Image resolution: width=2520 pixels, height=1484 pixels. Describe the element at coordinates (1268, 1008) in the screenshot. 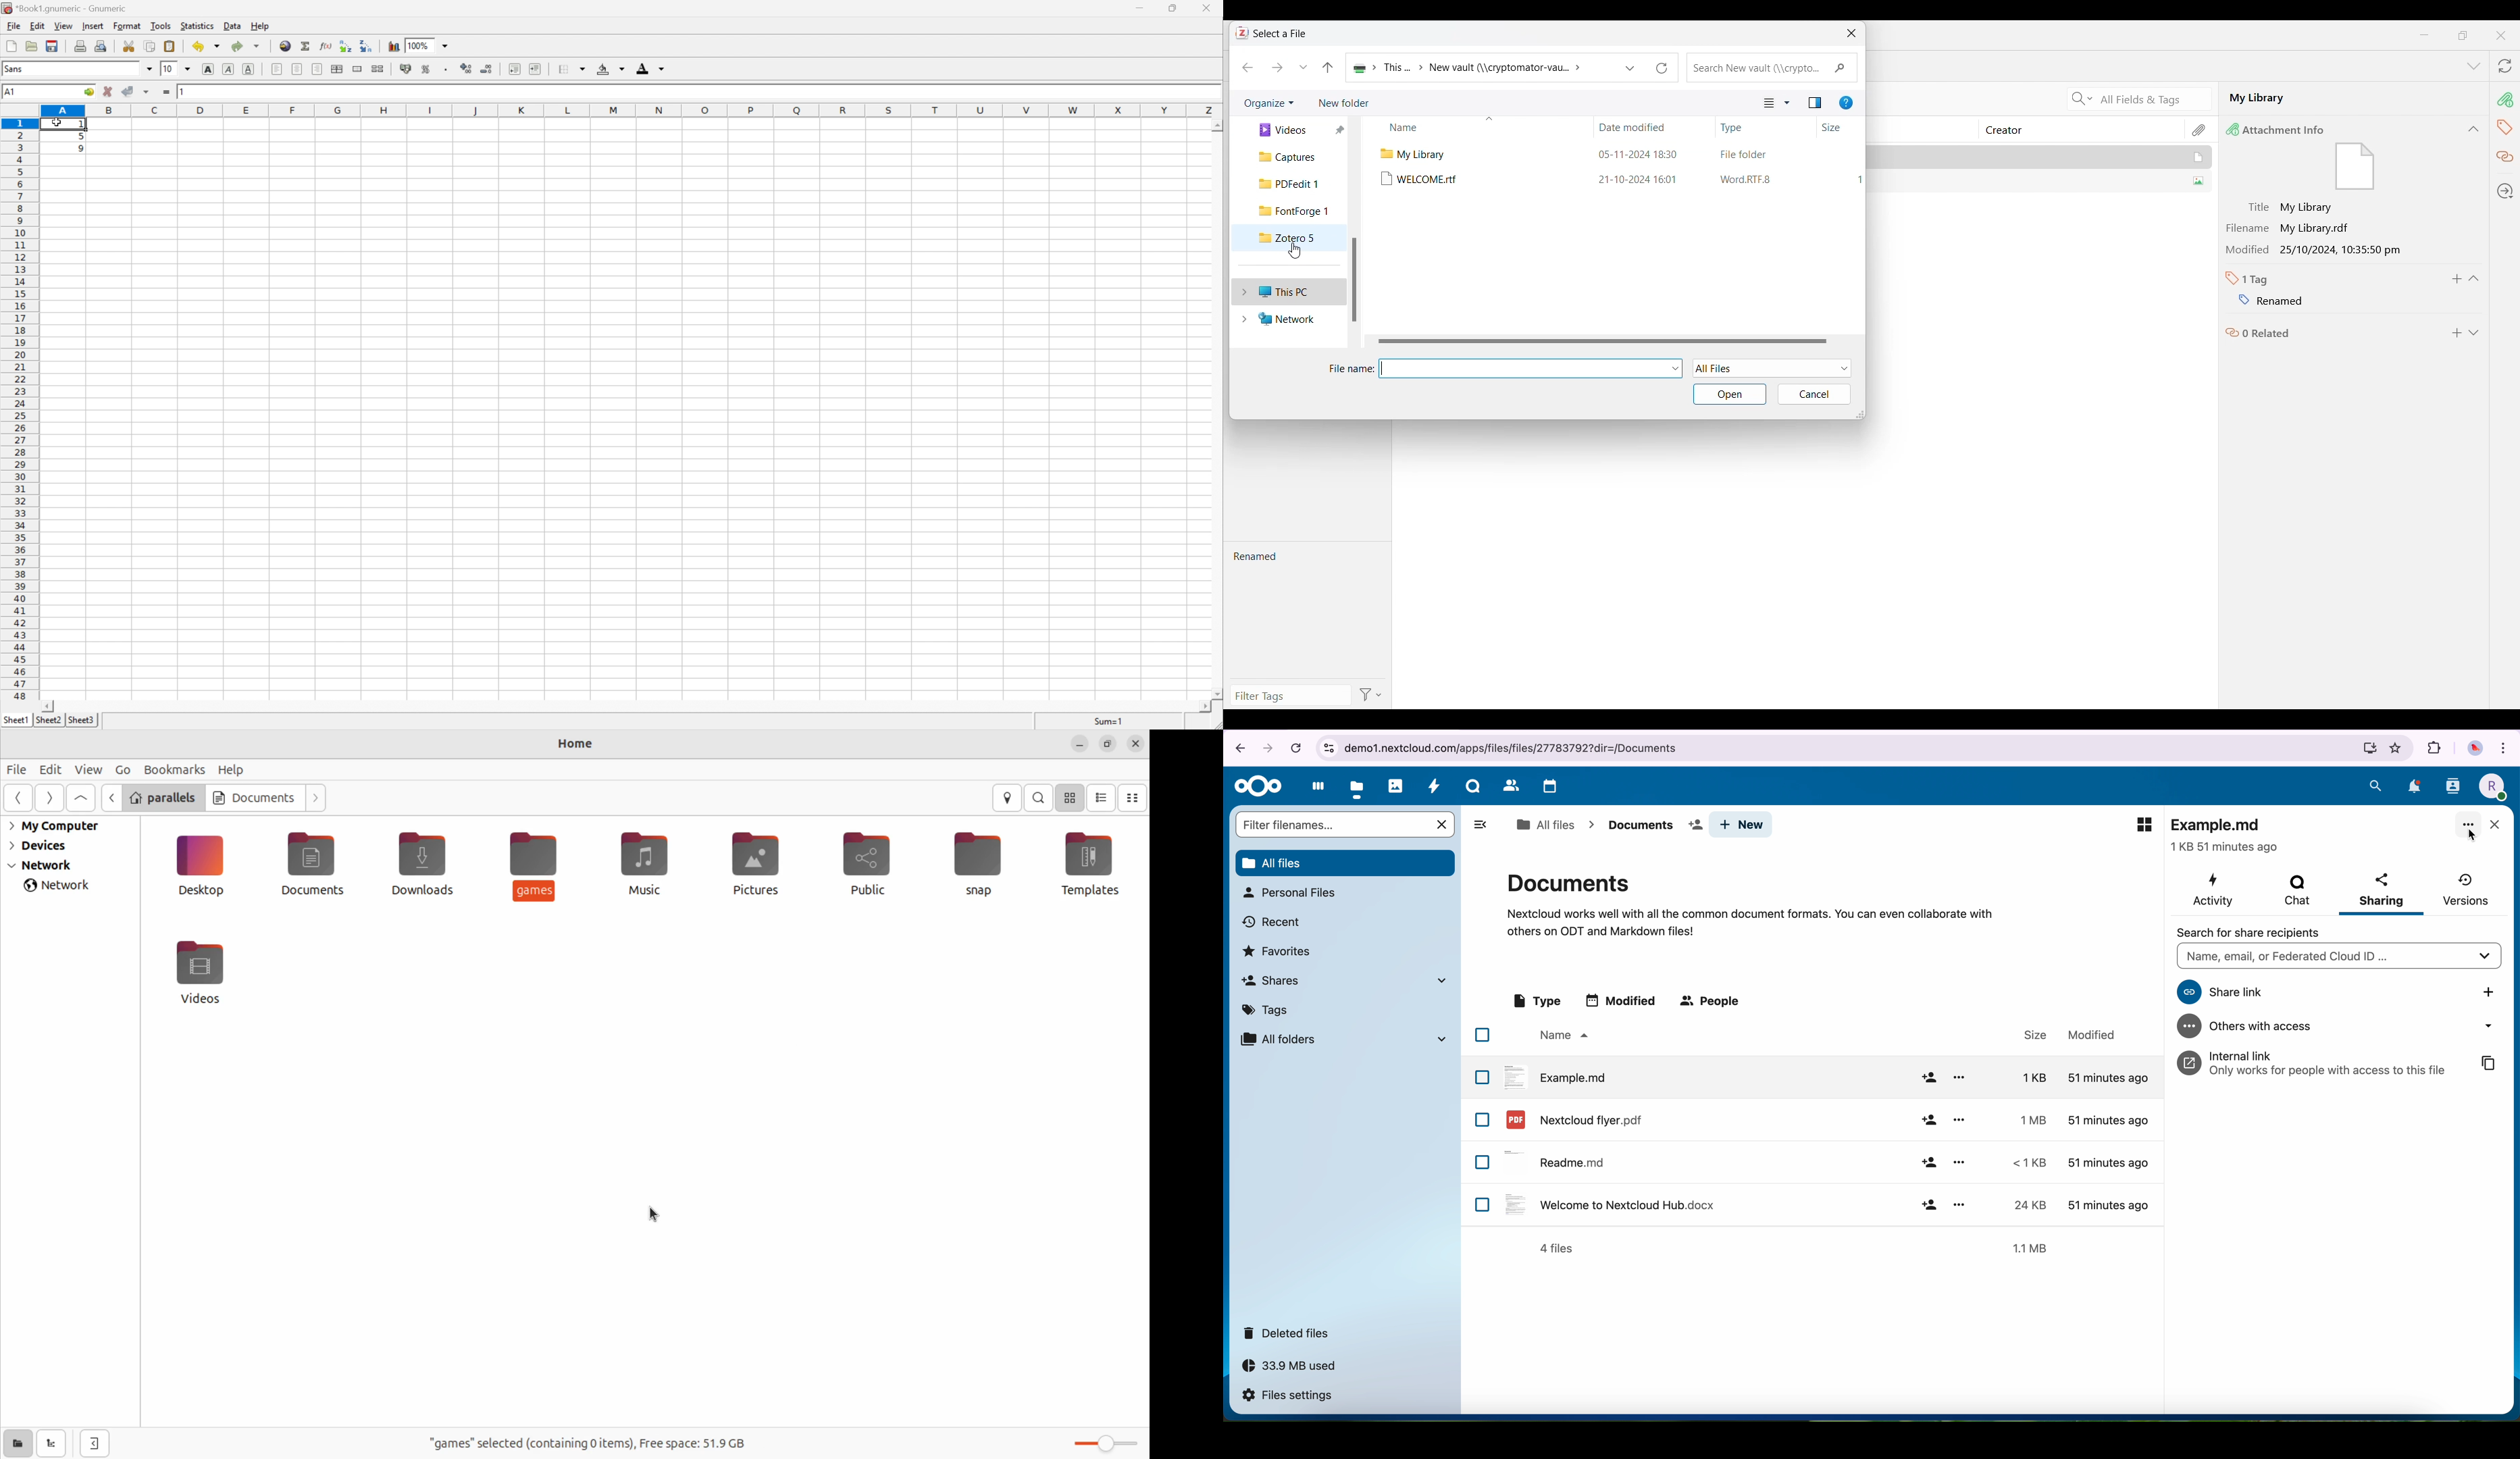

I see `tags` at that location.